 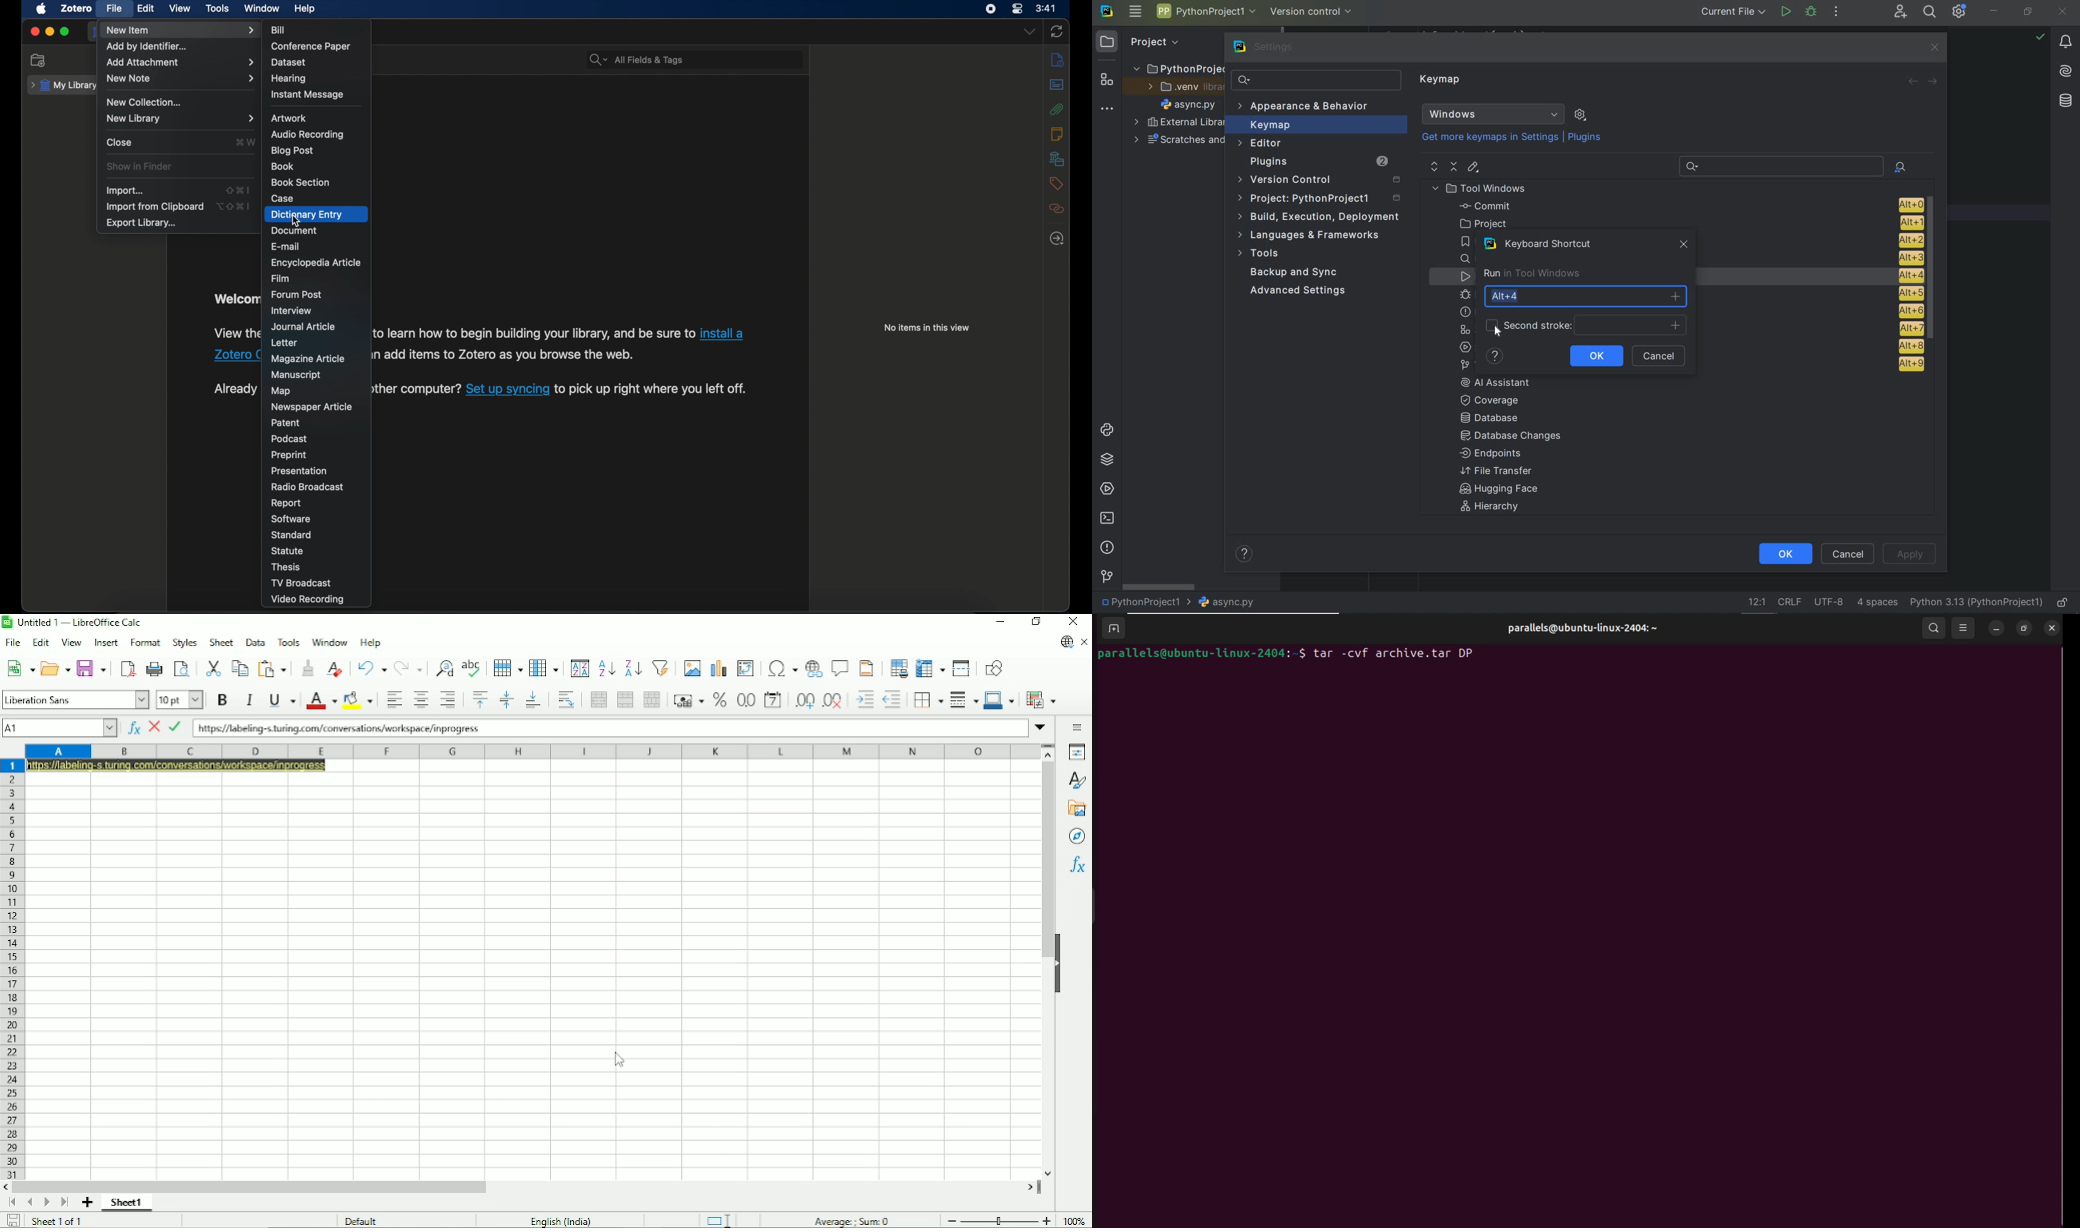 I want to click on Sidebar settings, so click(x=1079, y=725).